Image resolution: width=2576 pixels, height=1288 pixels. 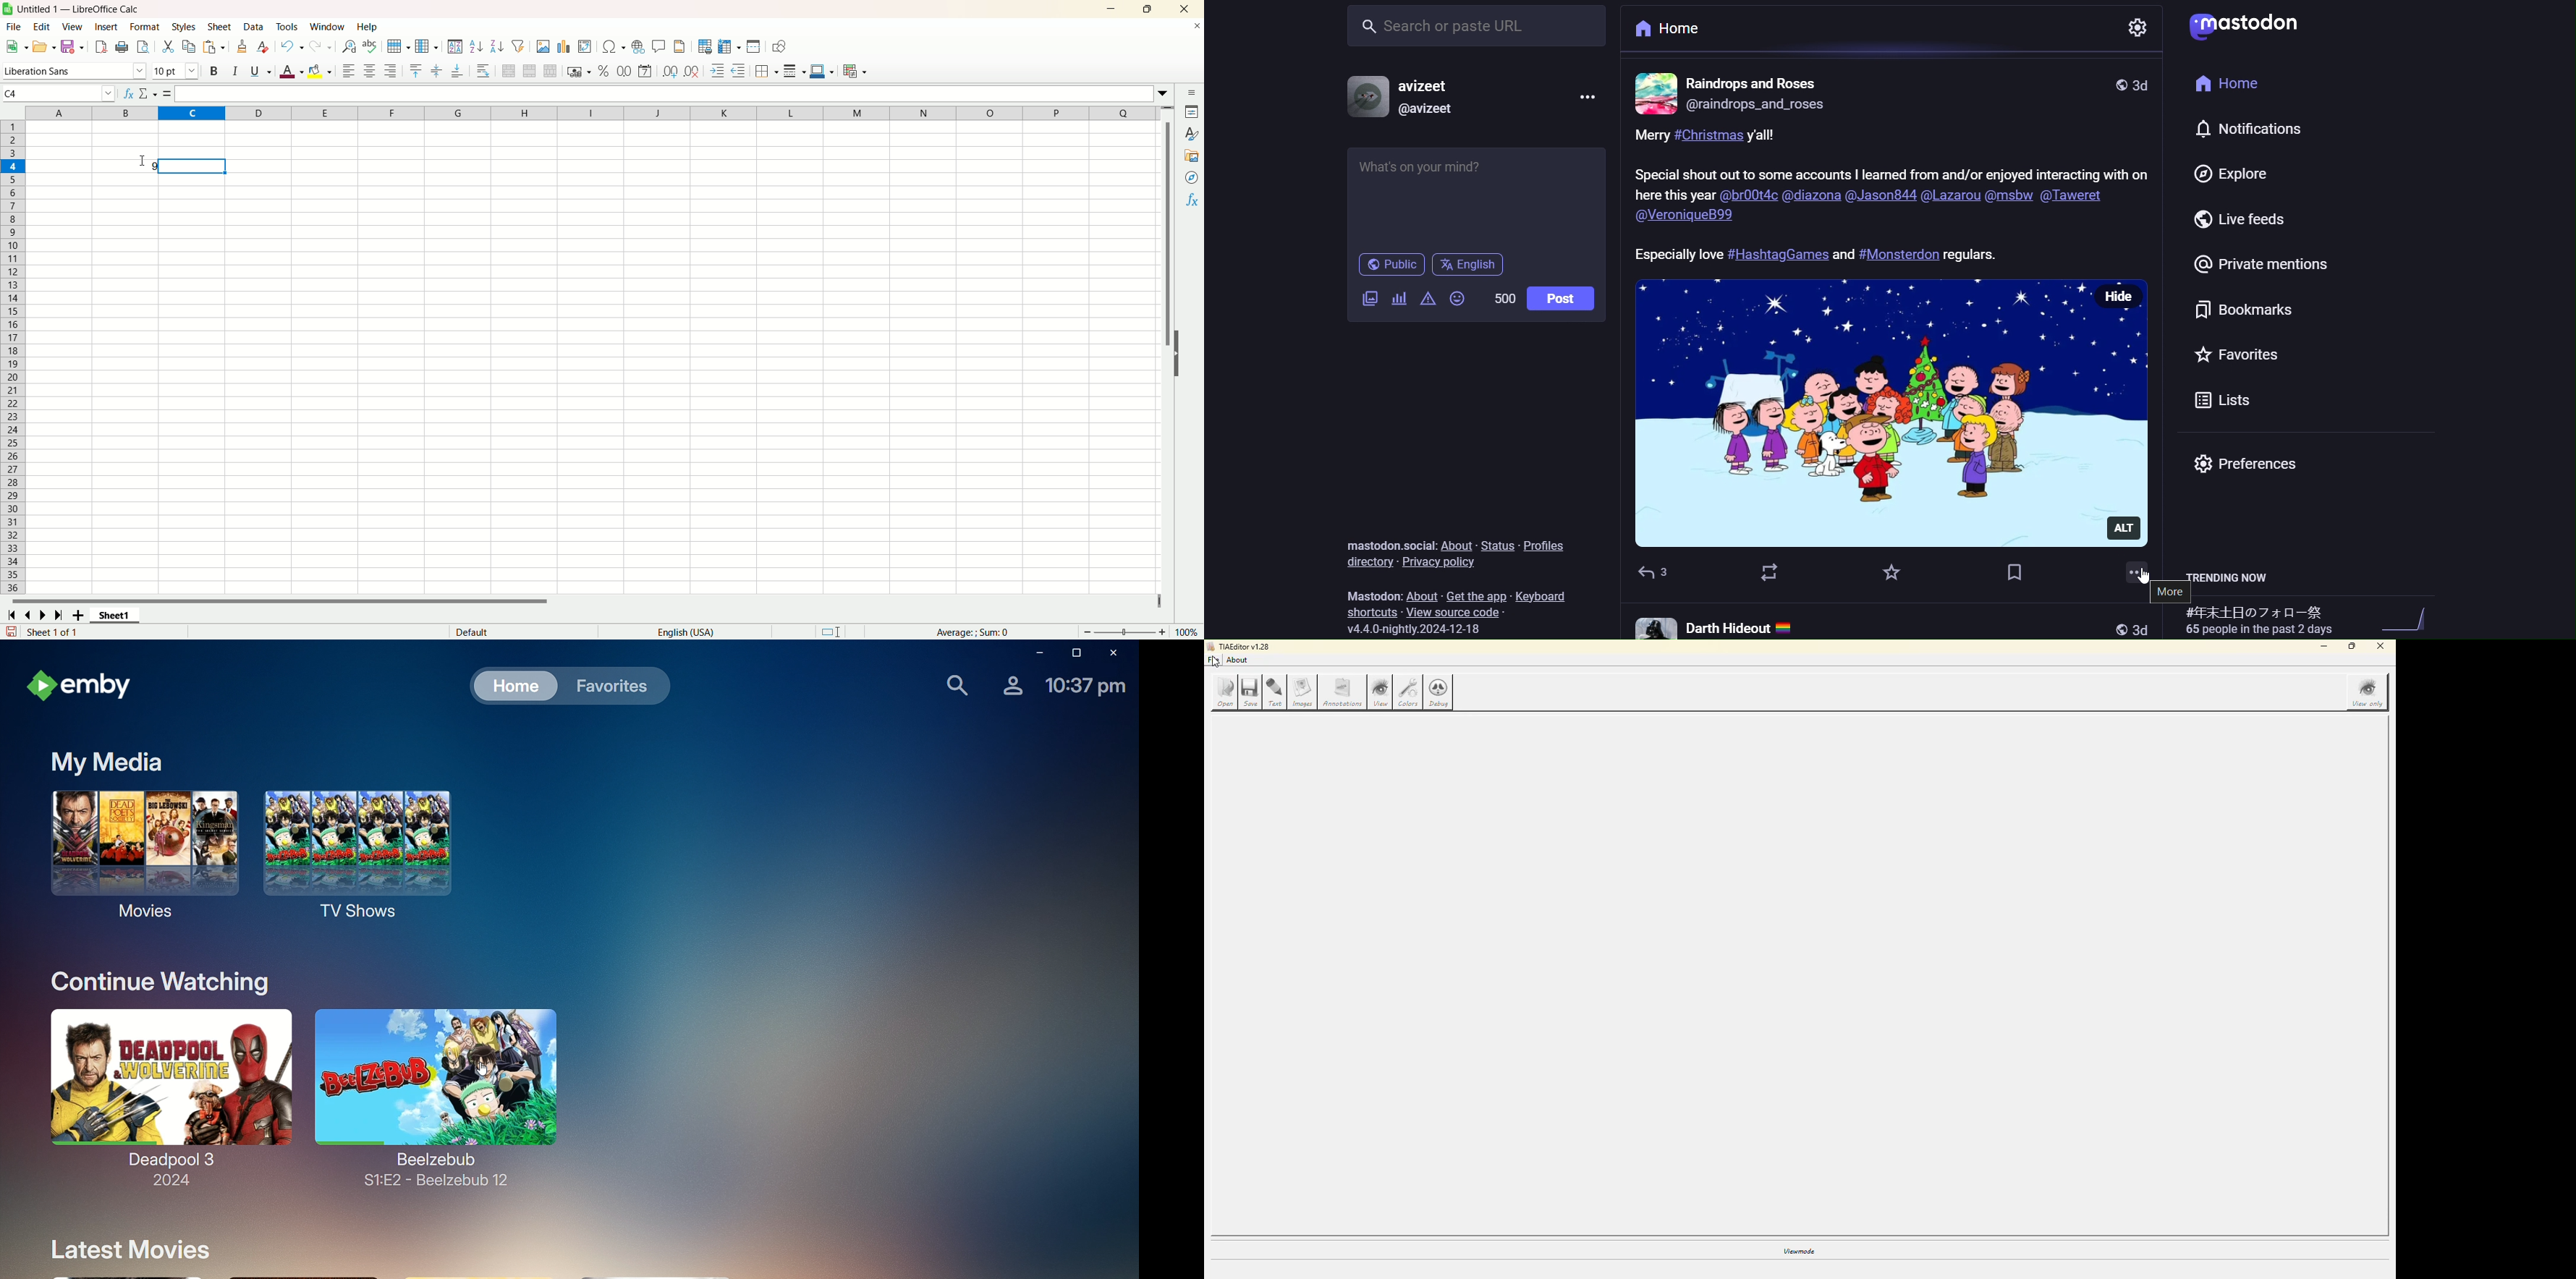 What do you see at coordinates (498, 46) in the screenshot?
I see `sort descending` at bounding box center [498, 46].